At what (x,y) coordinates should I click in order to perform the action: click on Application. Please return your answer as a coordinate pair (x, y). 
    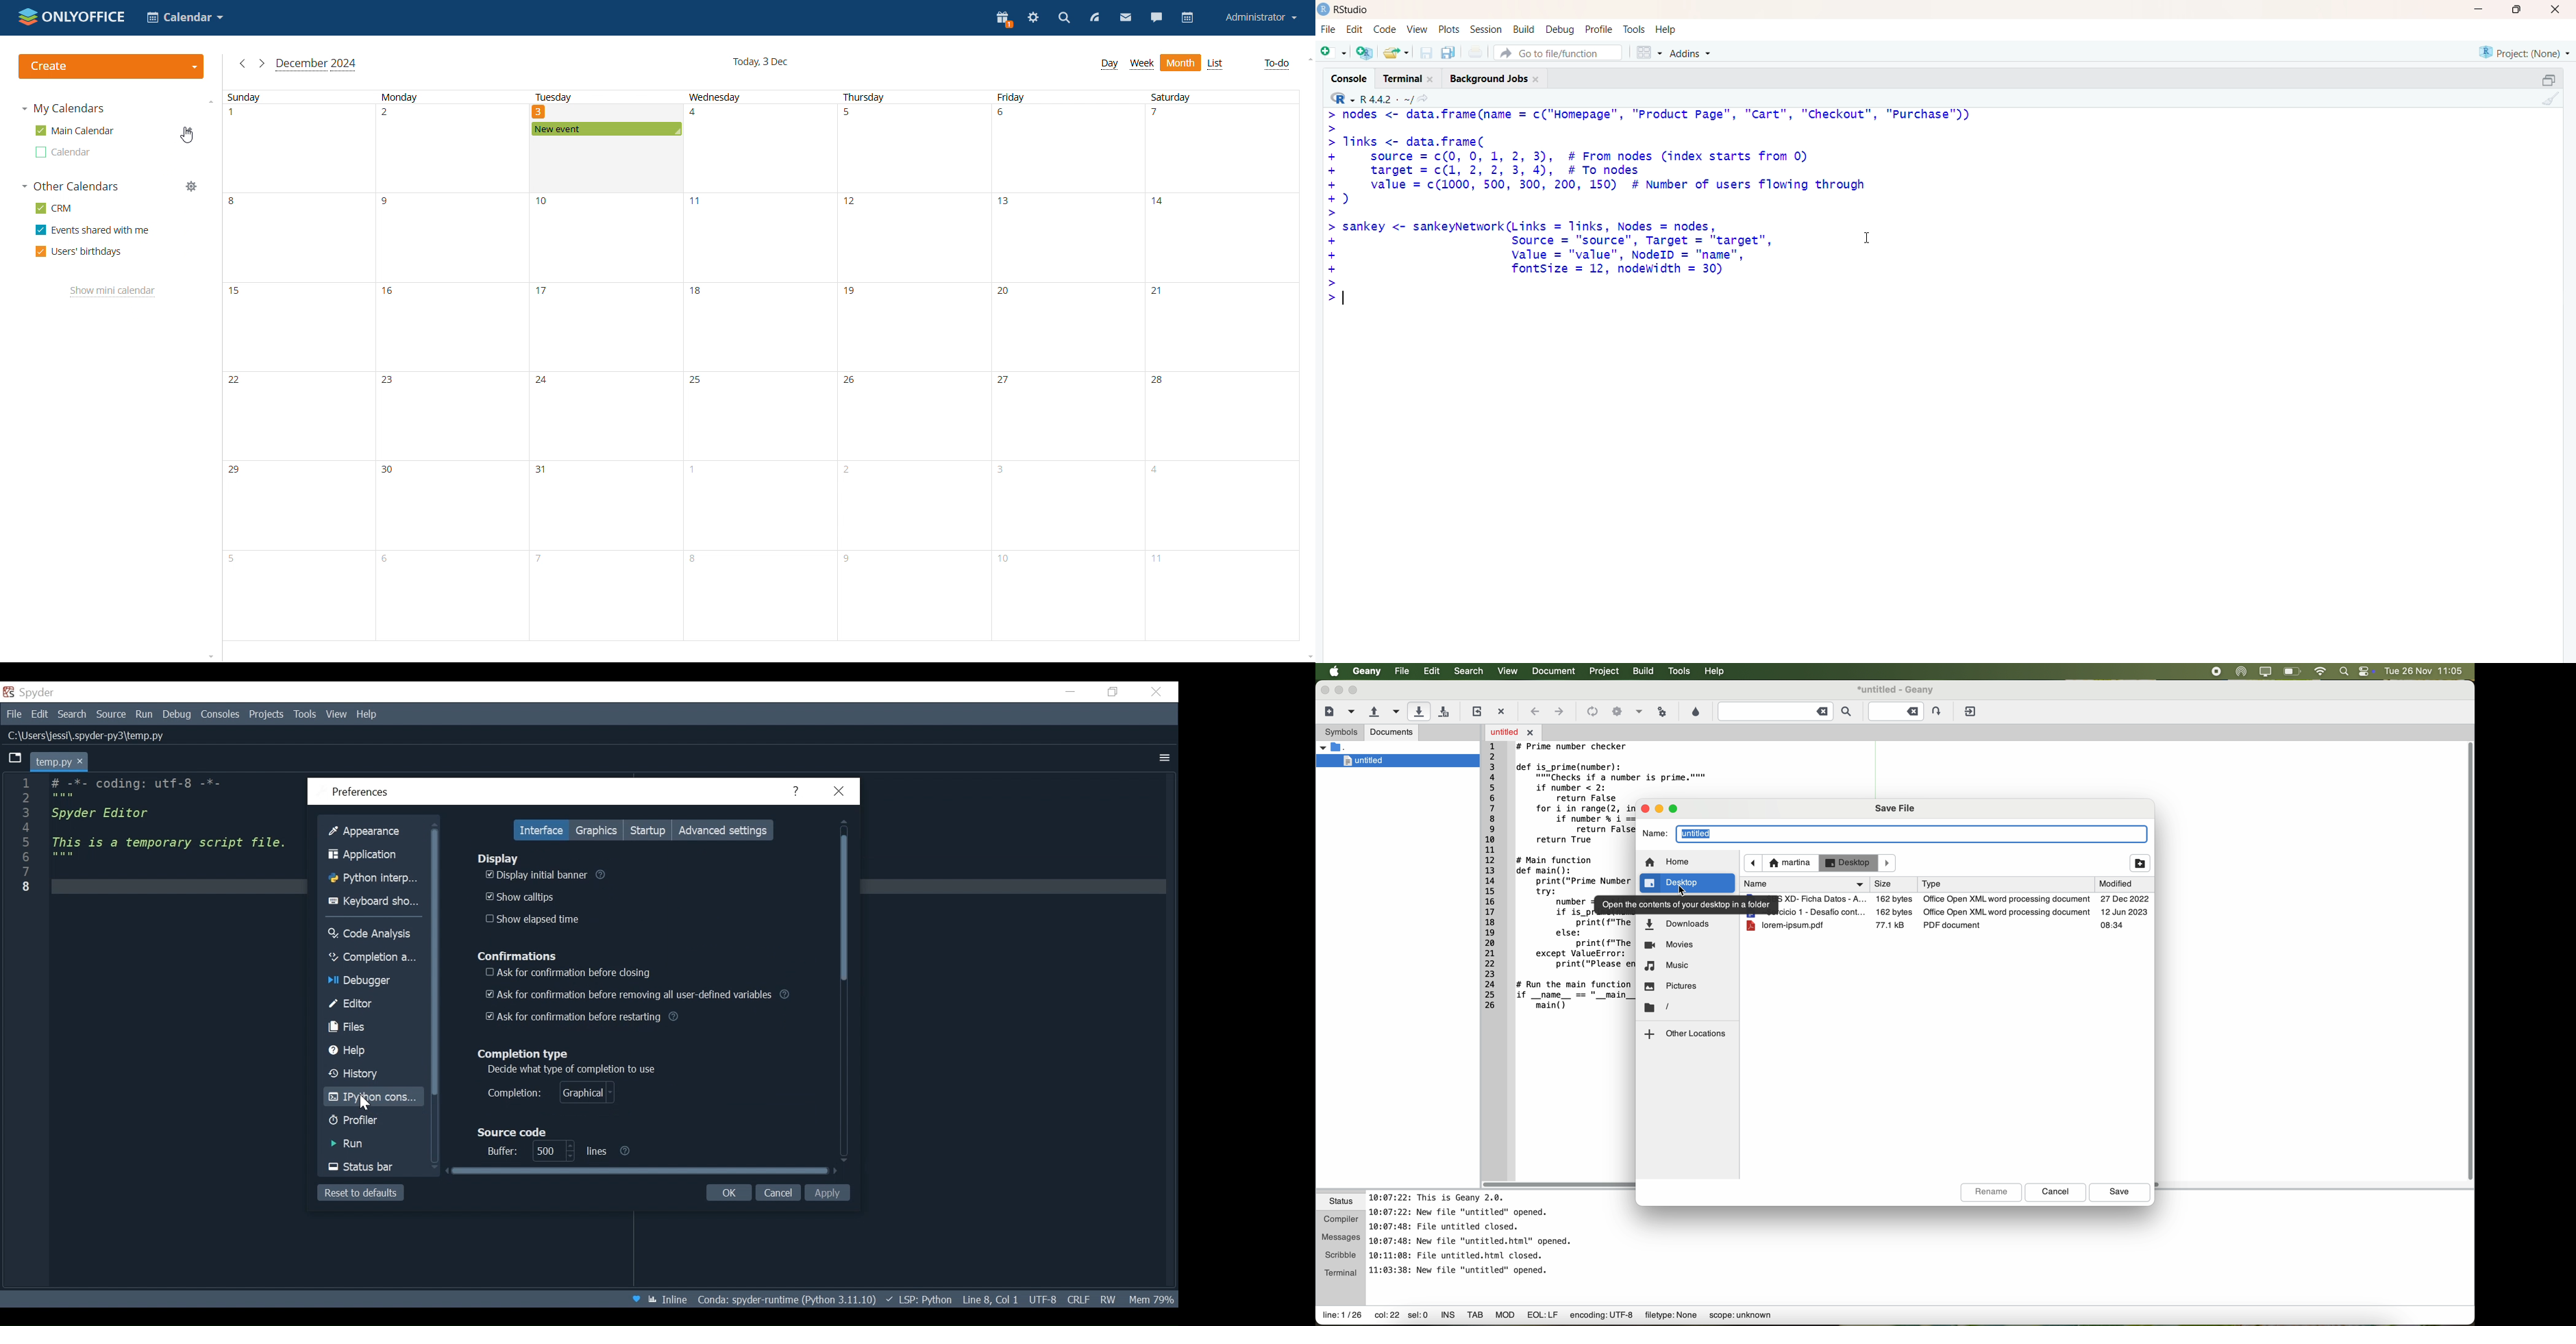
    Looking at the image, I should click on (373, 855).